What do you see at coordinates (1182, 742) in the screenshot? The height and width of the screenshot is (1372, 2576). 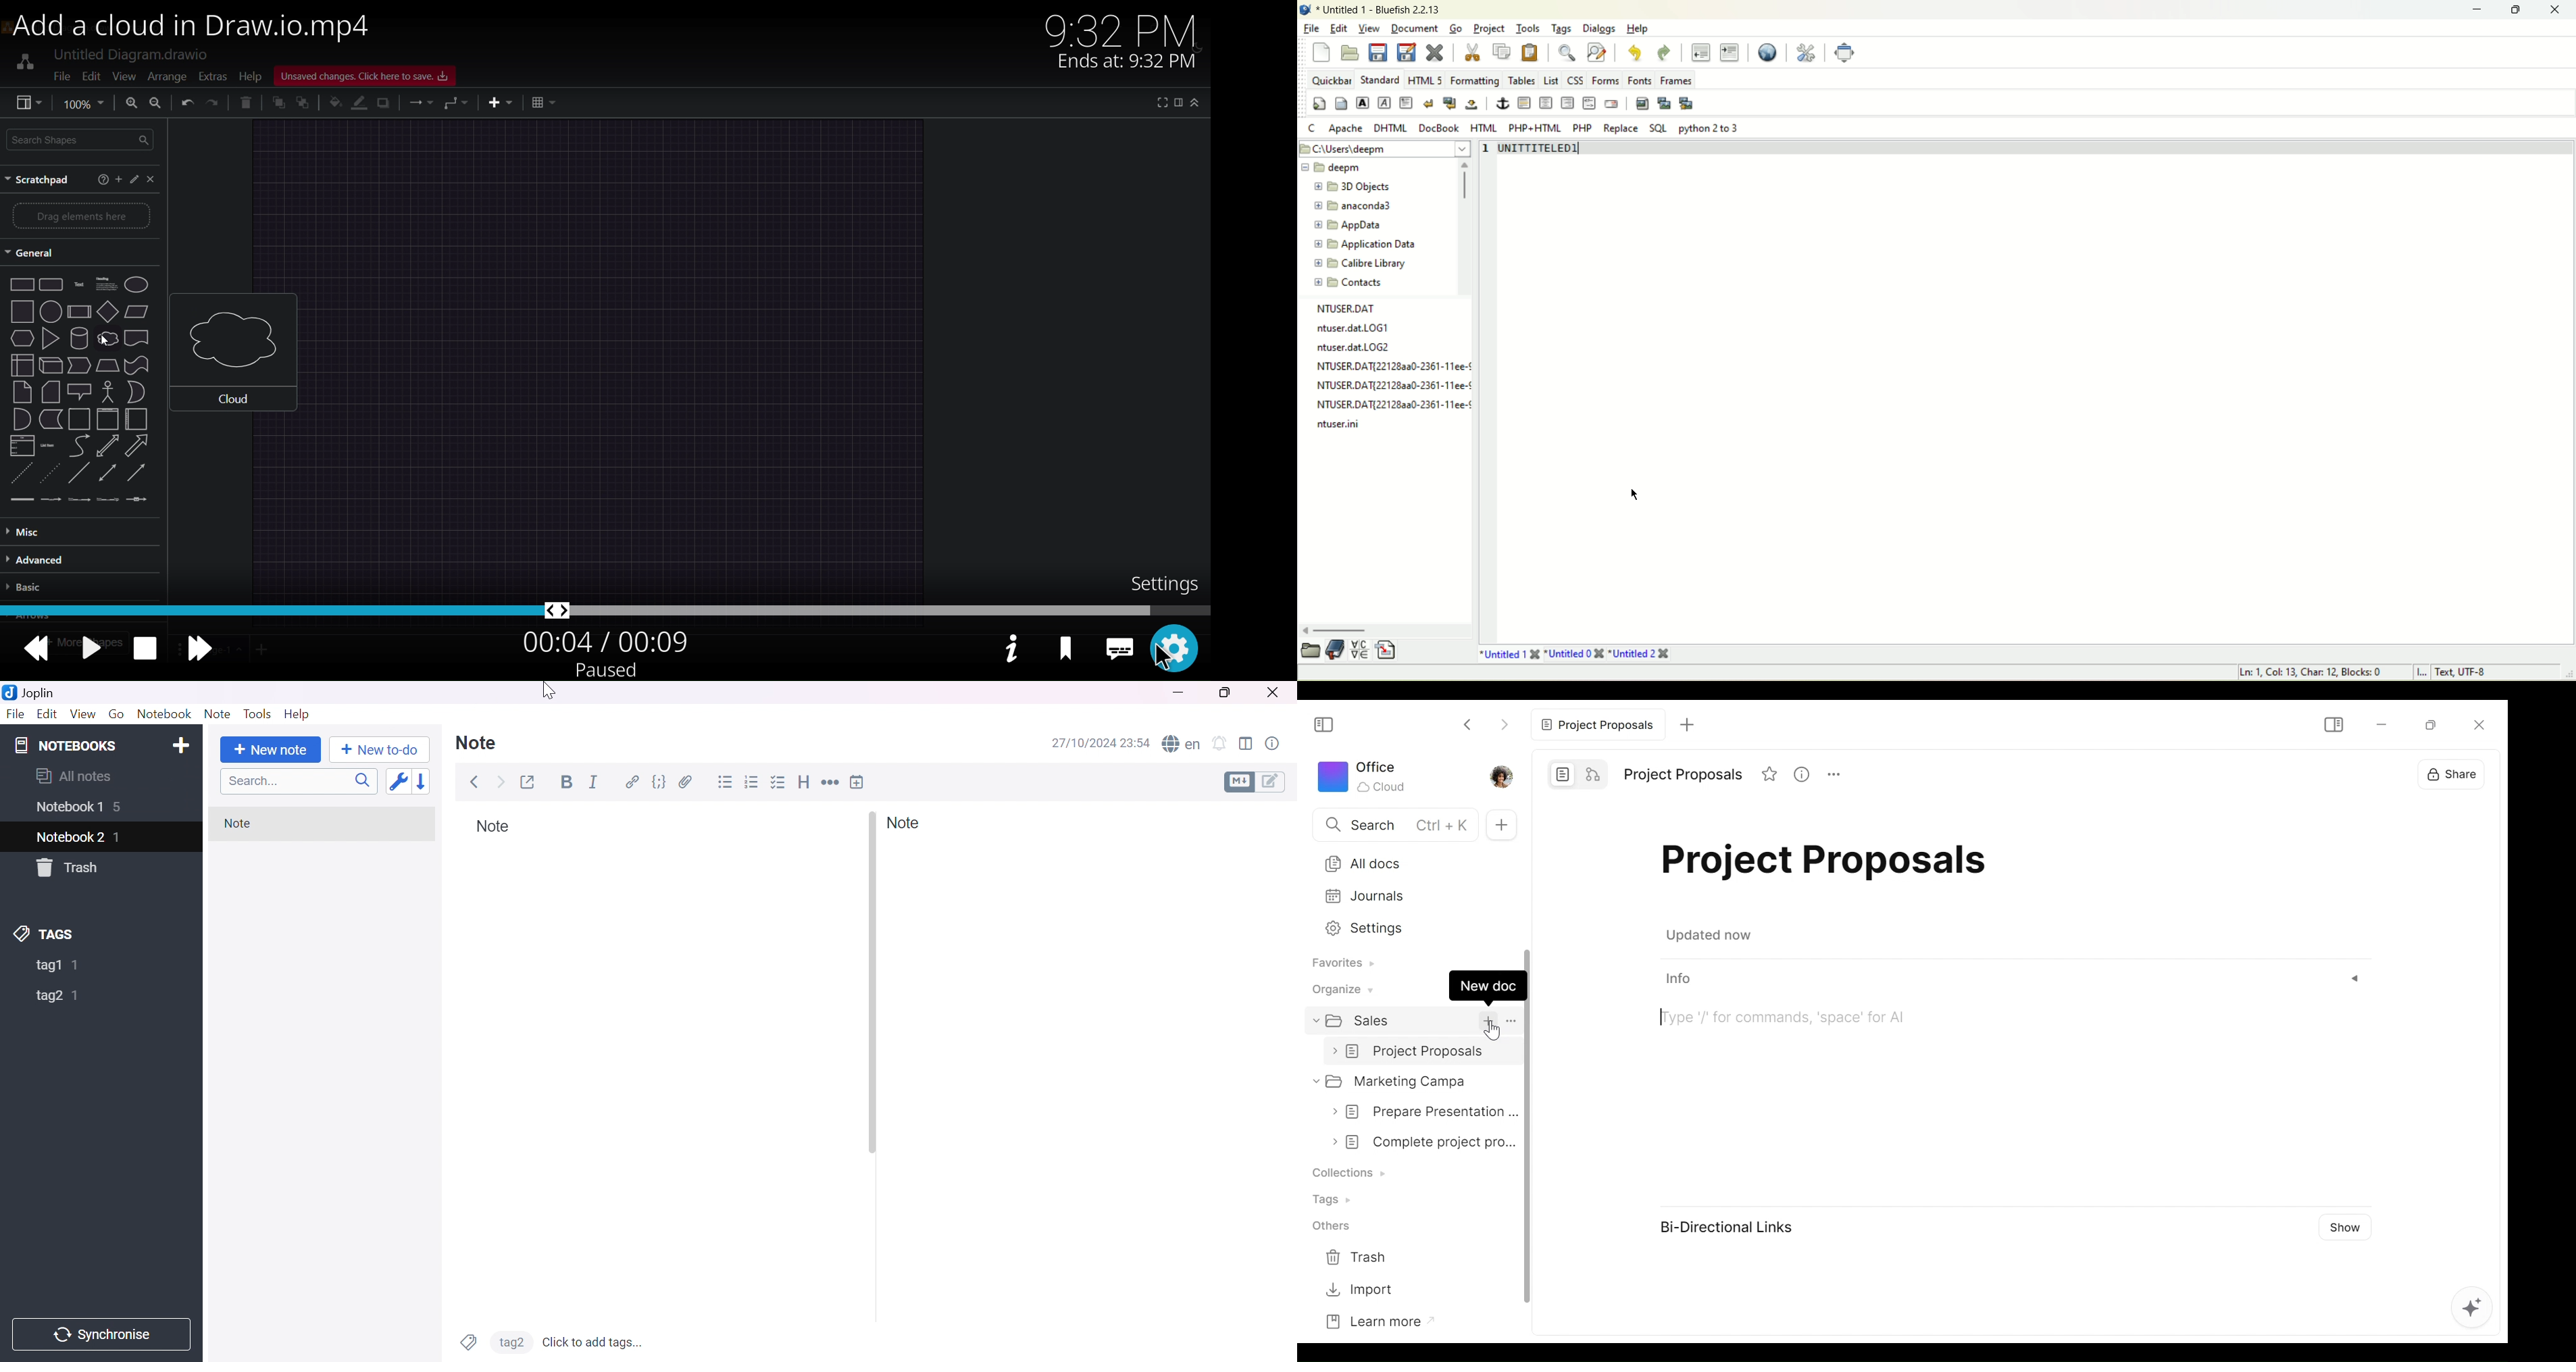 I see `Spell checker` at bounding box center [1182, 742].